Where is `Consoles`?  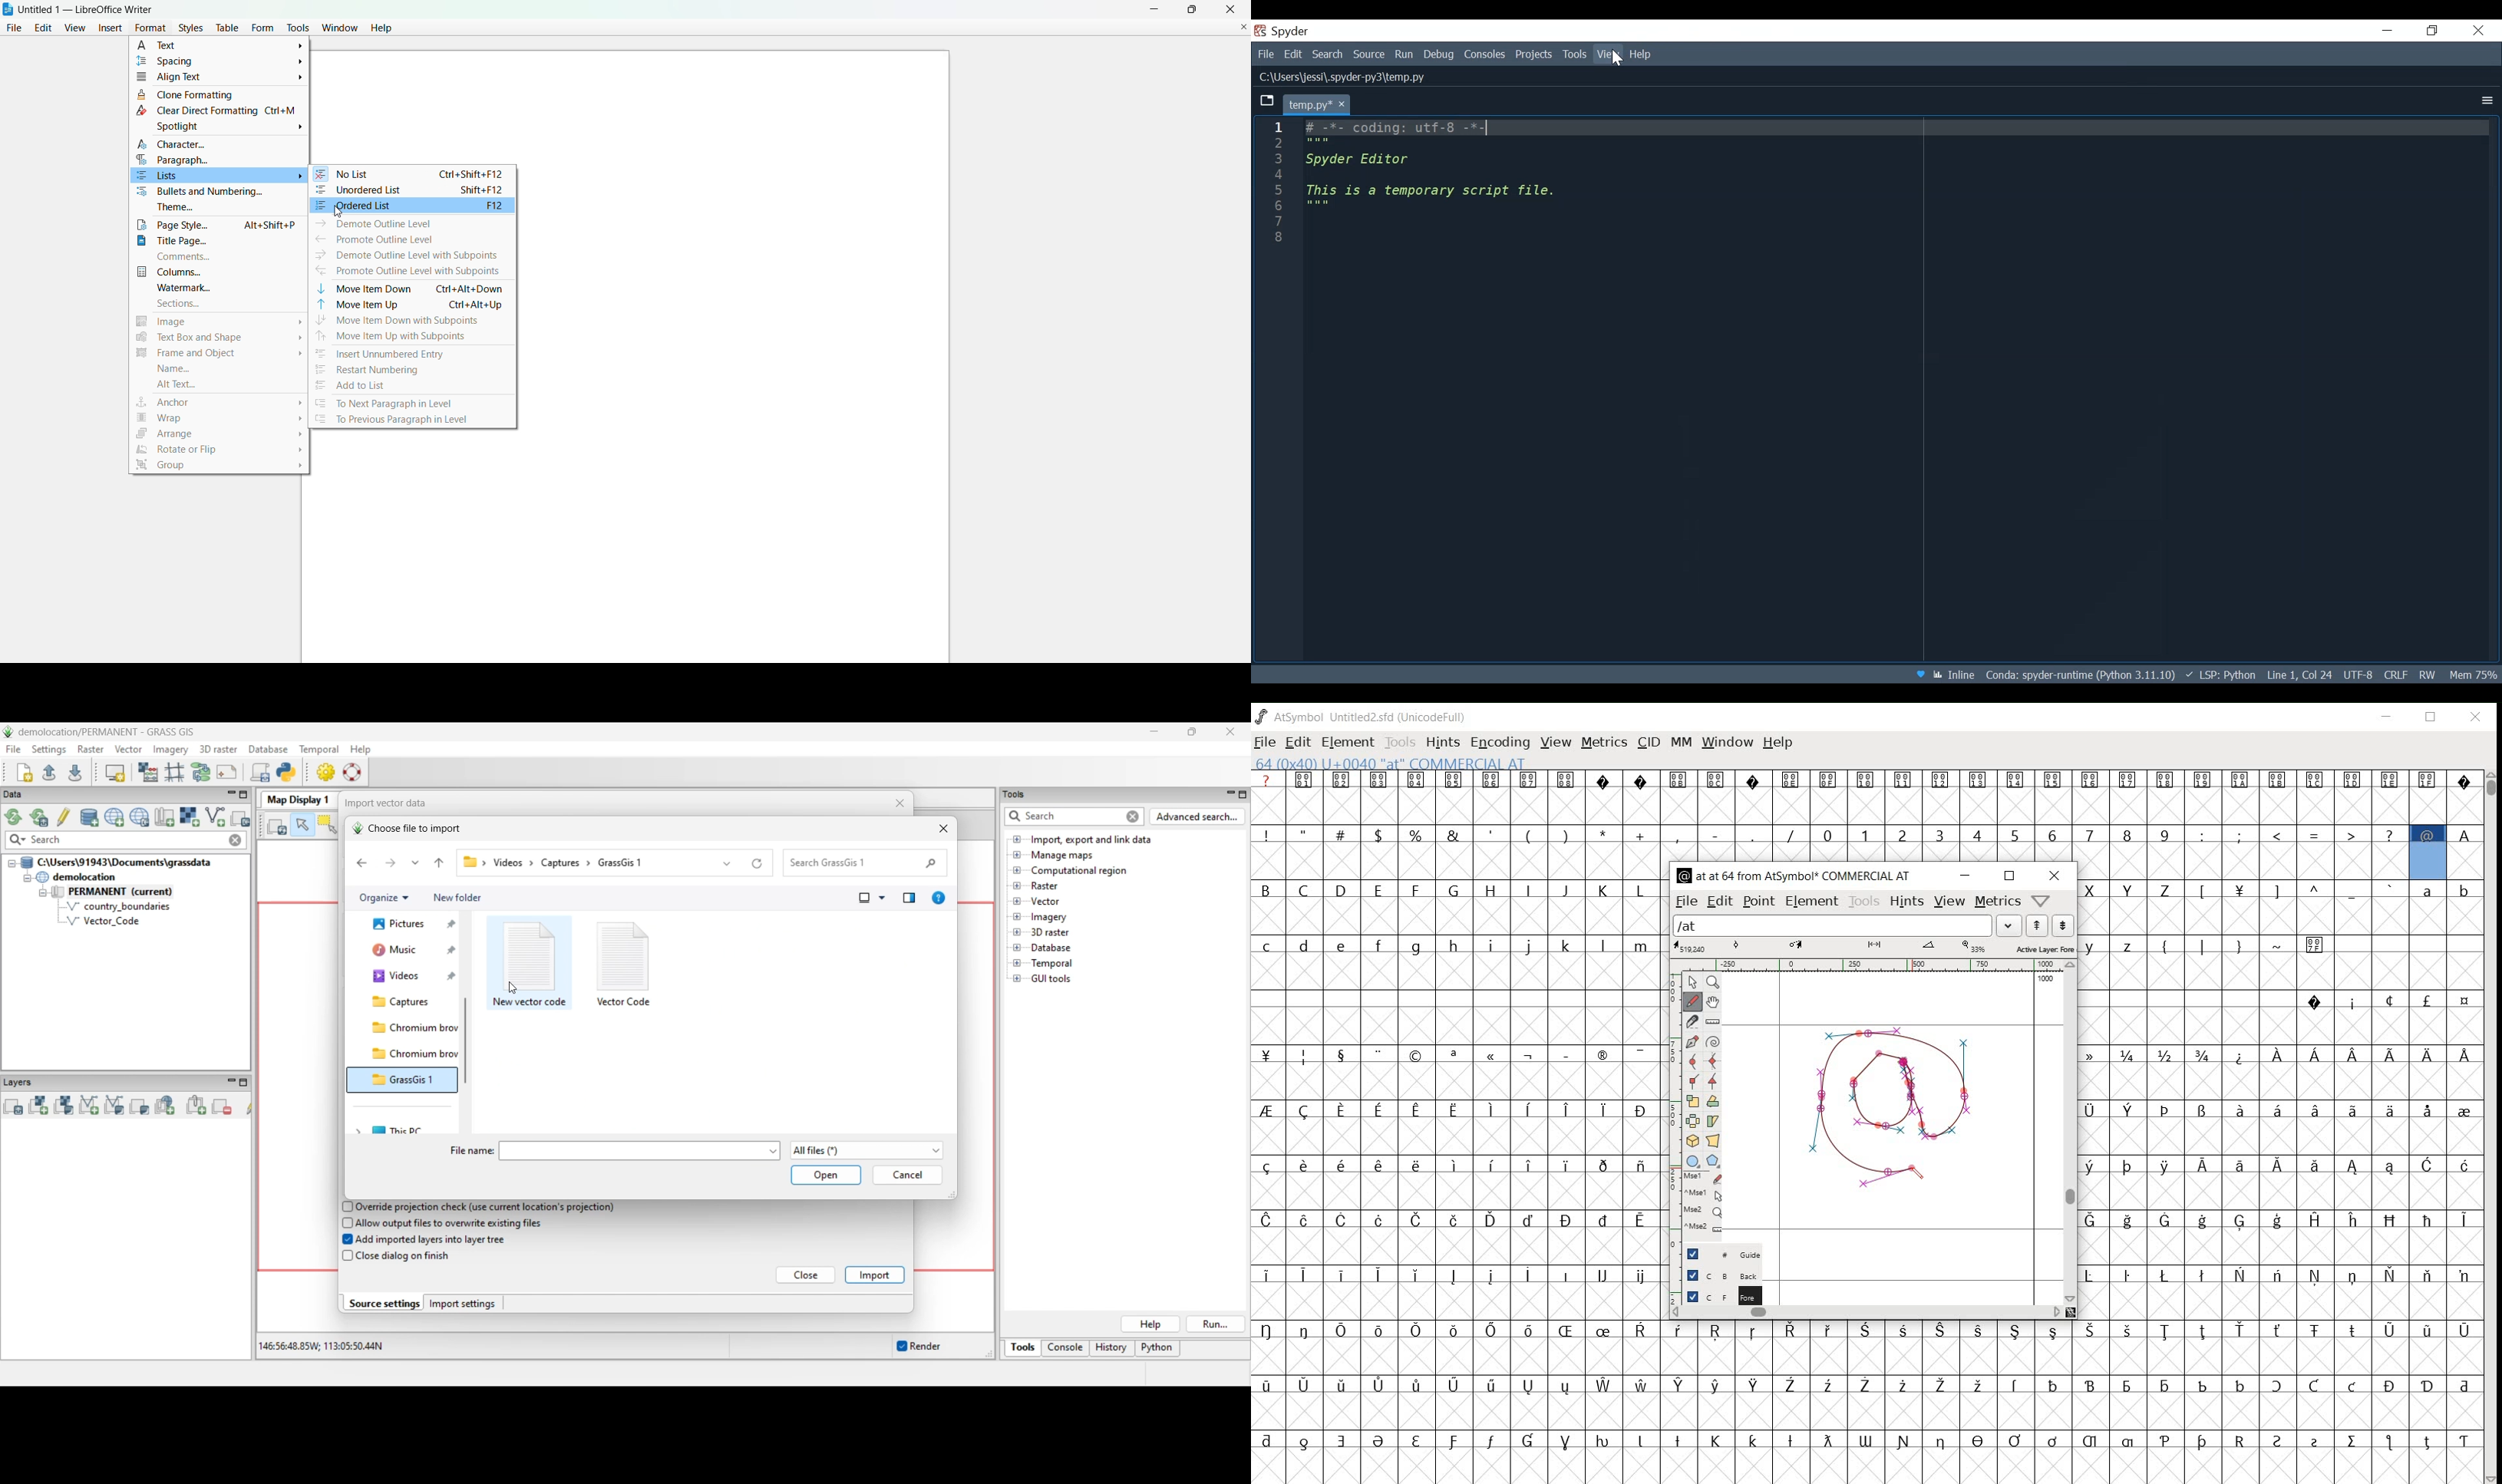 Consoles is located at coordinates (1486, 55).